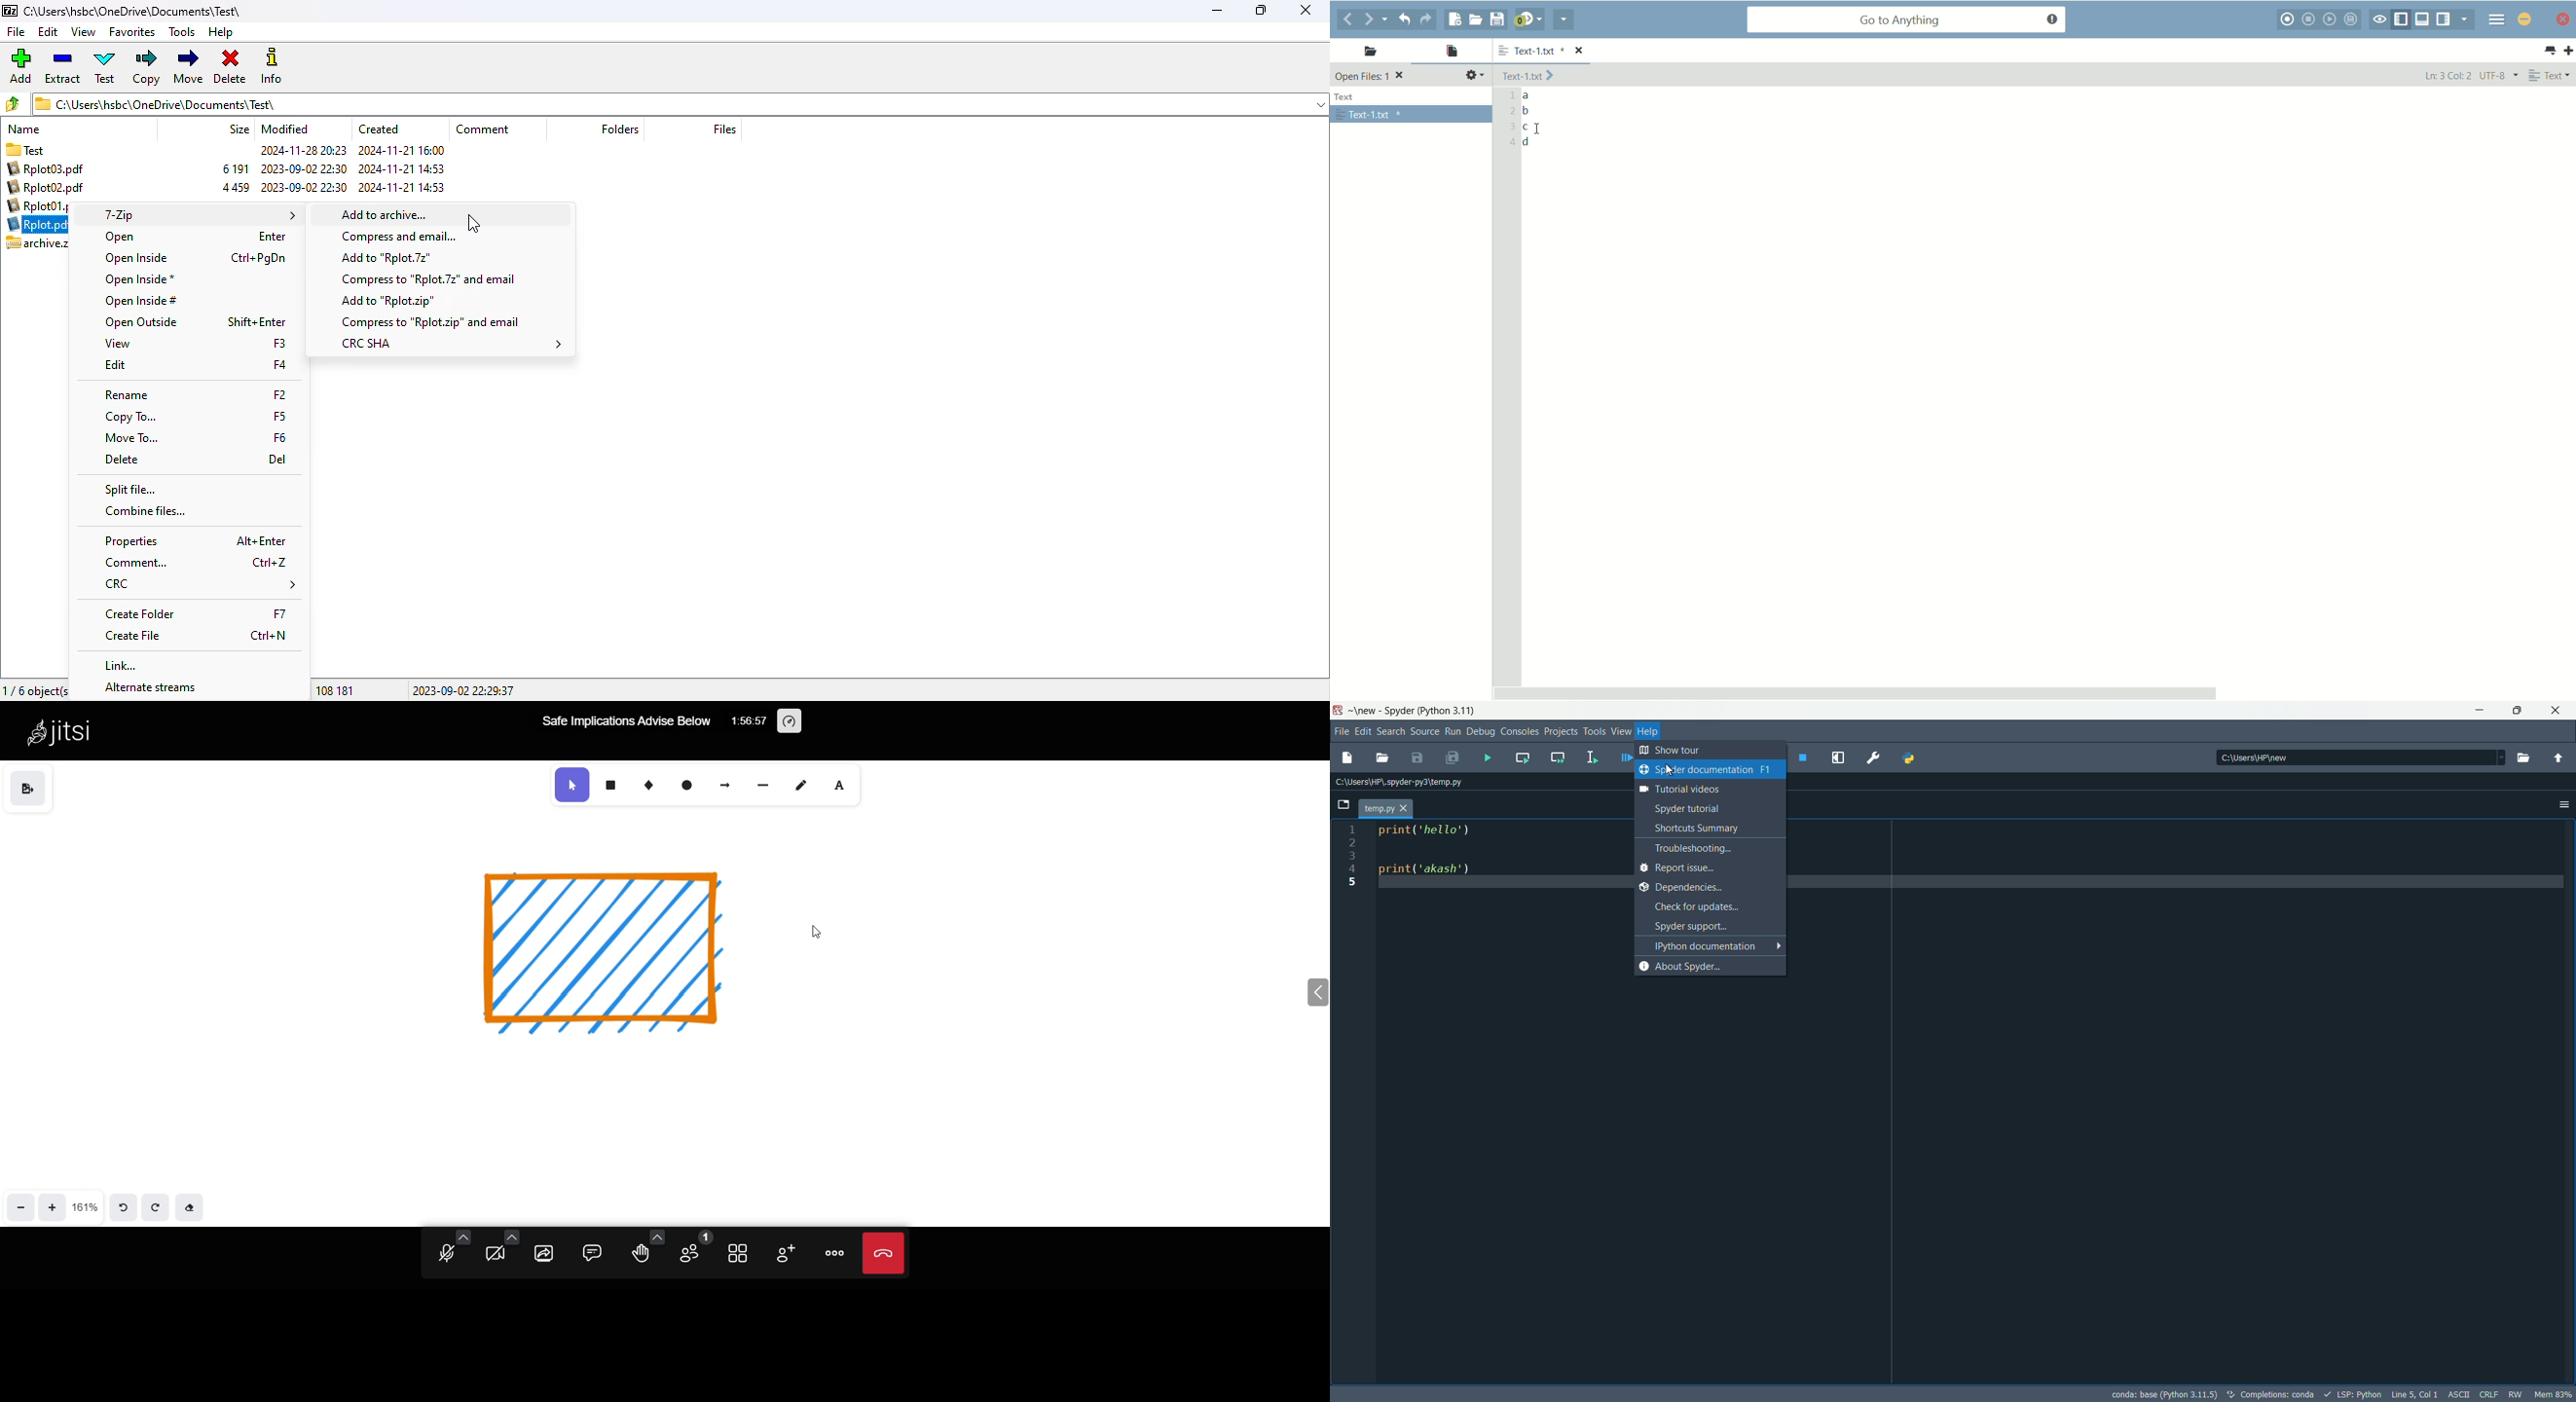  Describe the element at coordinates (1517, 732) in the screenshot. I see `consoles menu` at that location.